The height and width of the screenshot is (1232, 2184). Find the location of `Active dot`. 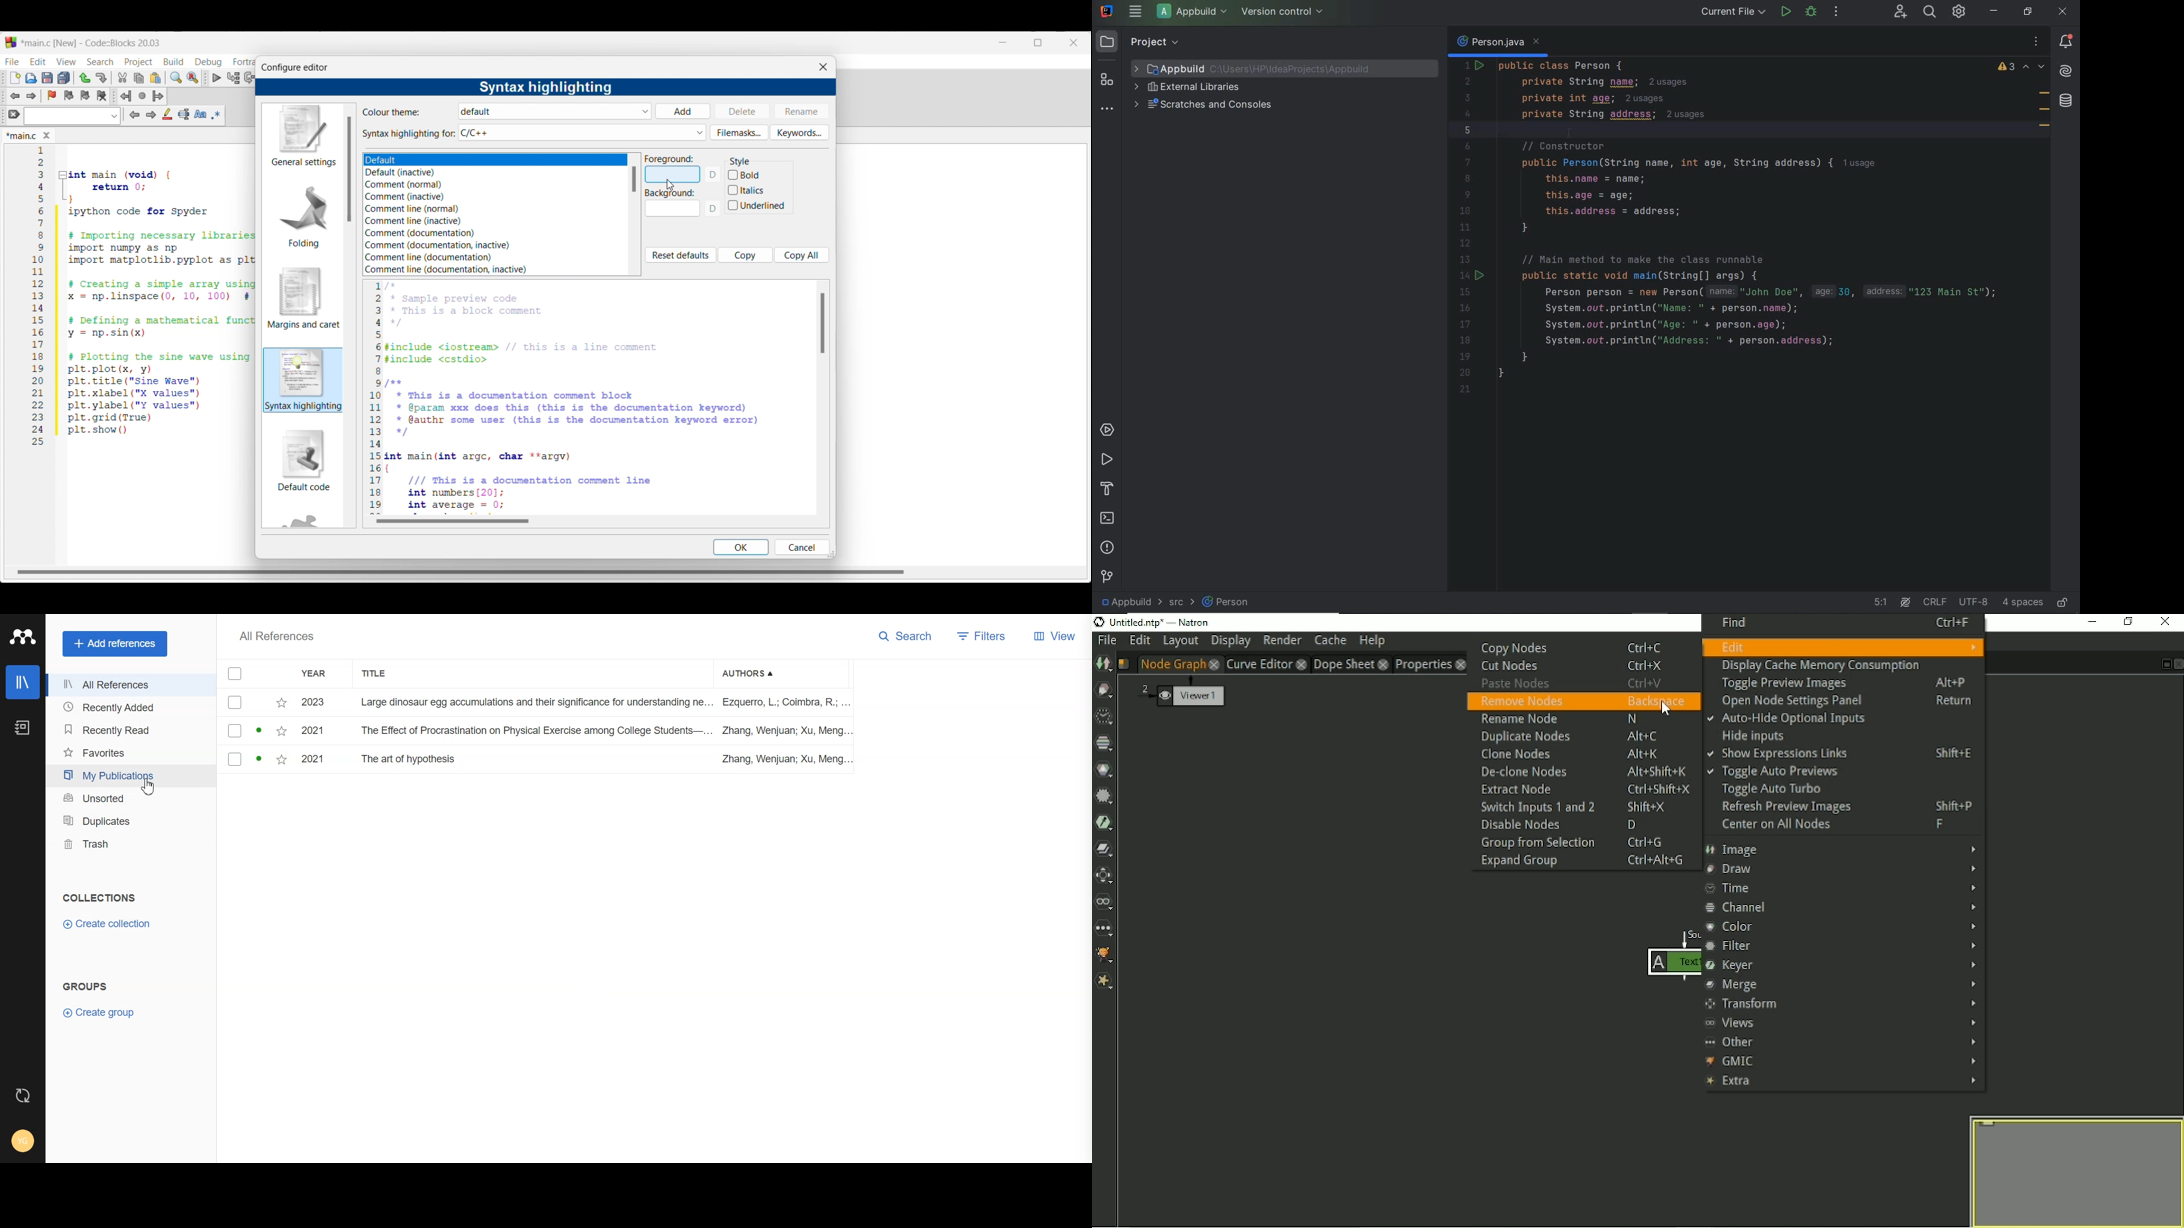

Active dot is located at coordinates (260, 730).